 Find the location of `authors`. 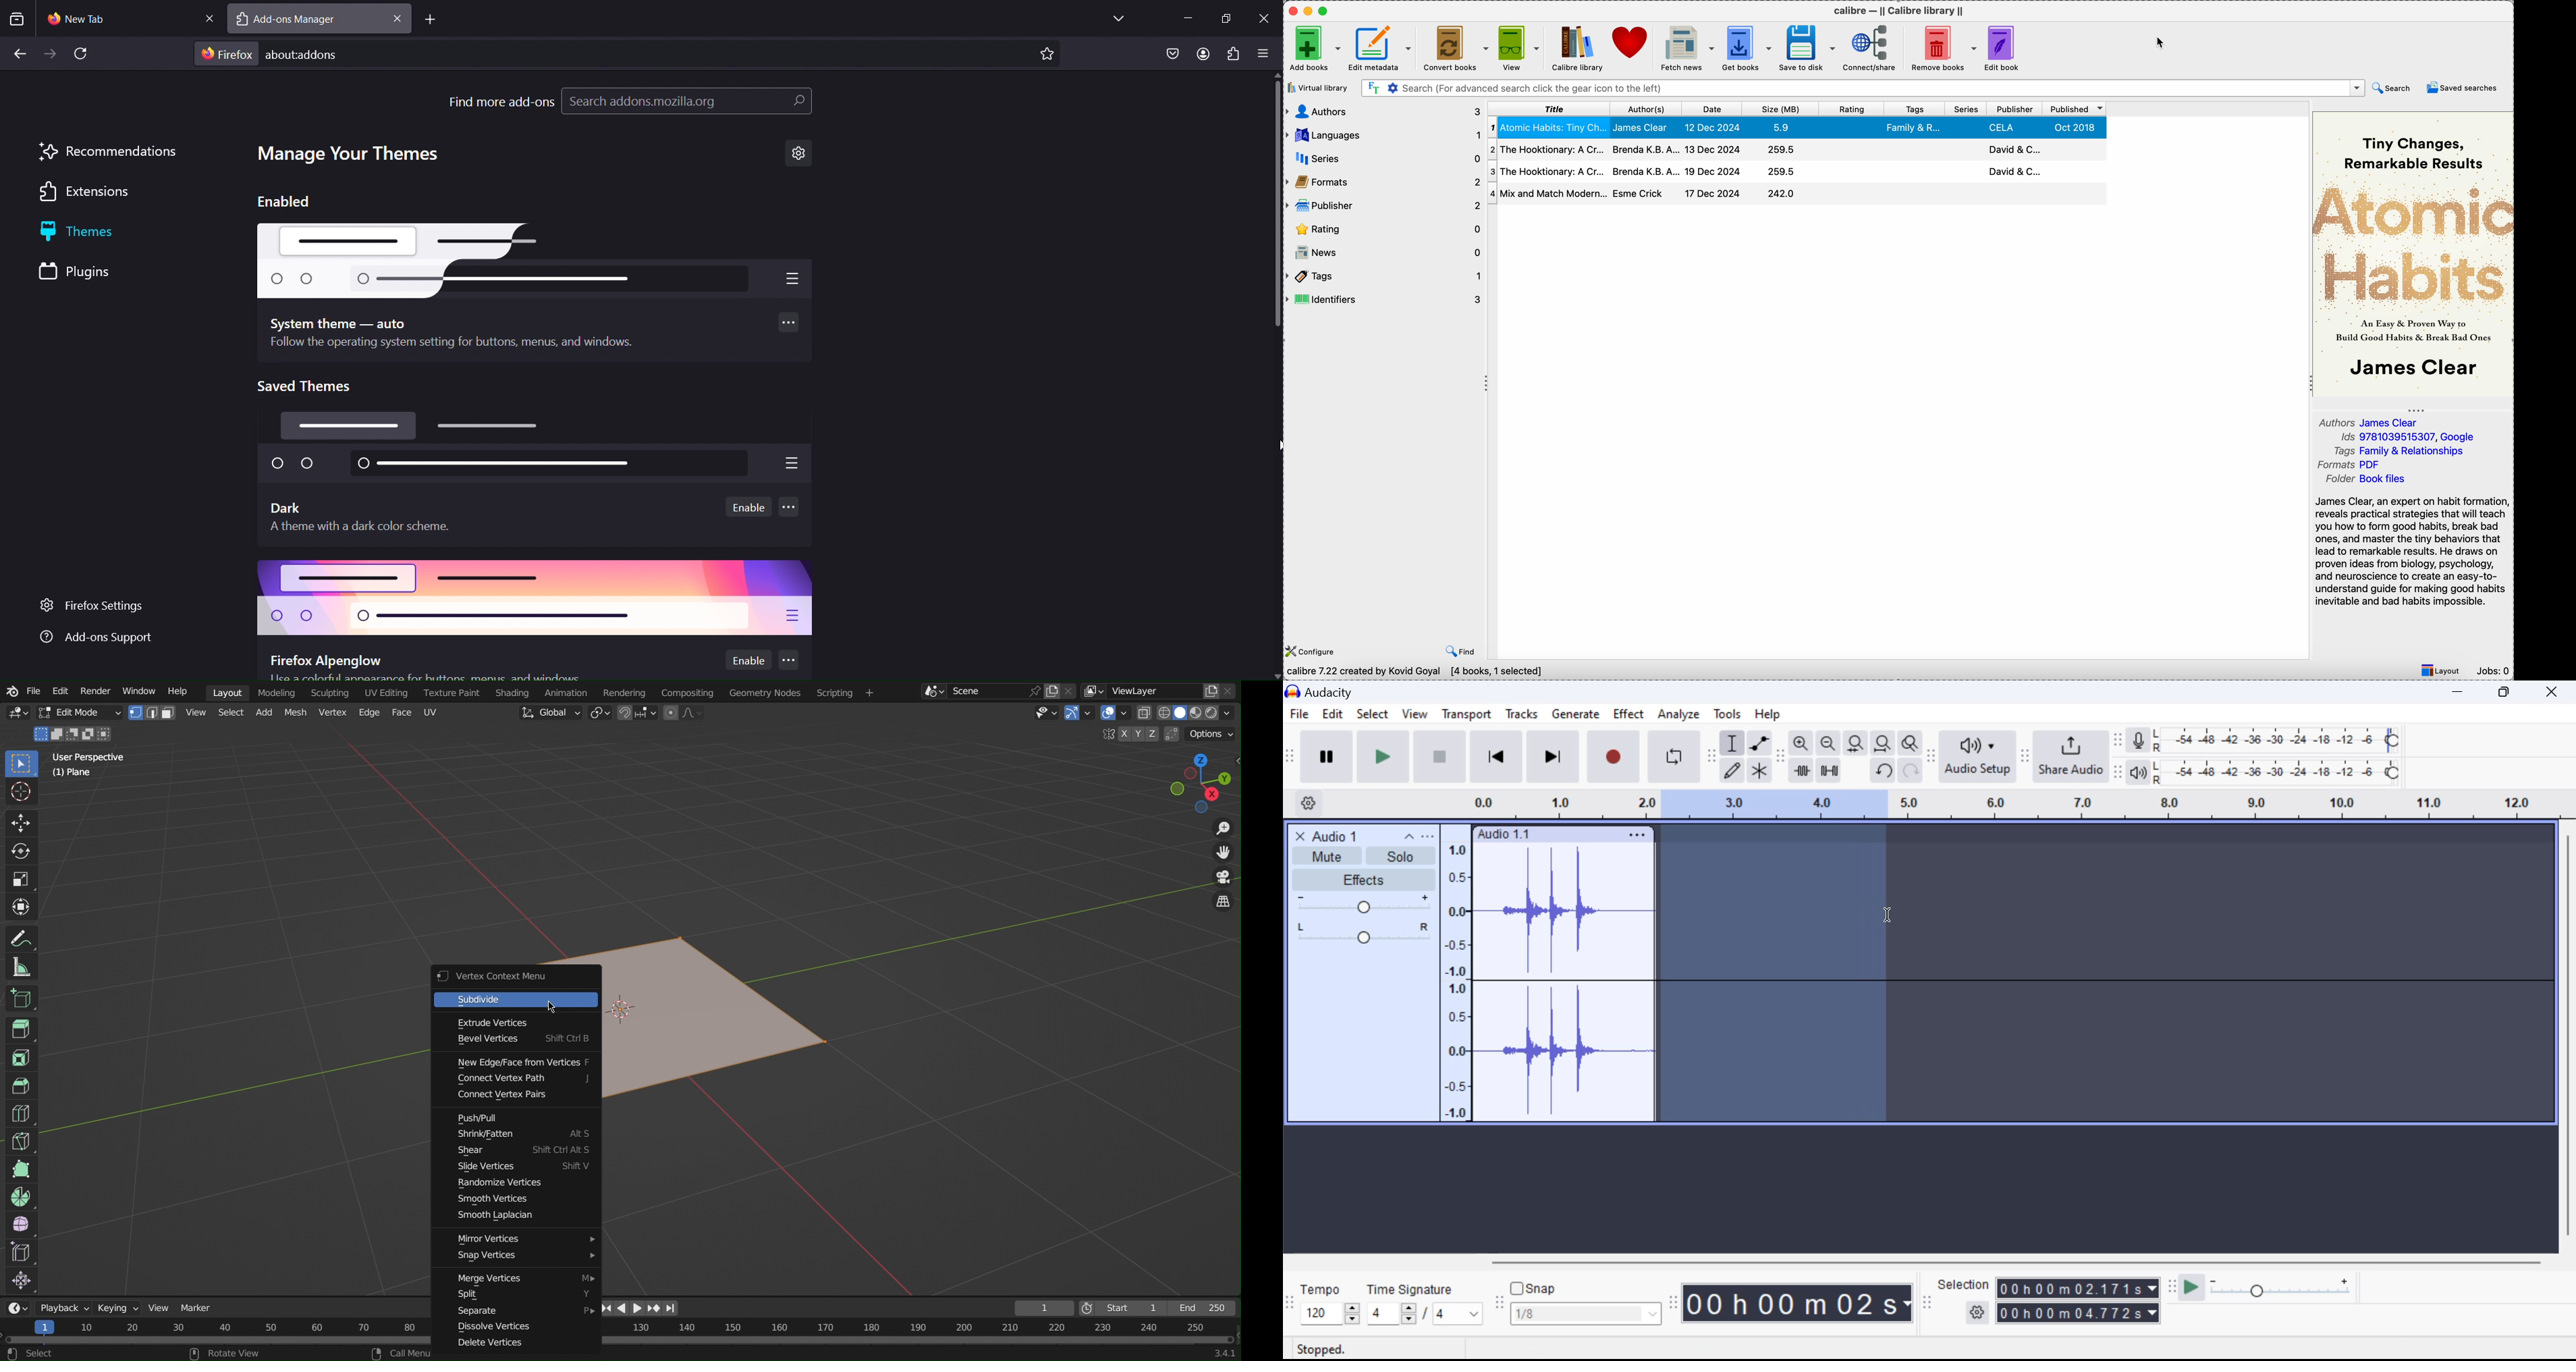

authors is located at coordinates (1383, 112).